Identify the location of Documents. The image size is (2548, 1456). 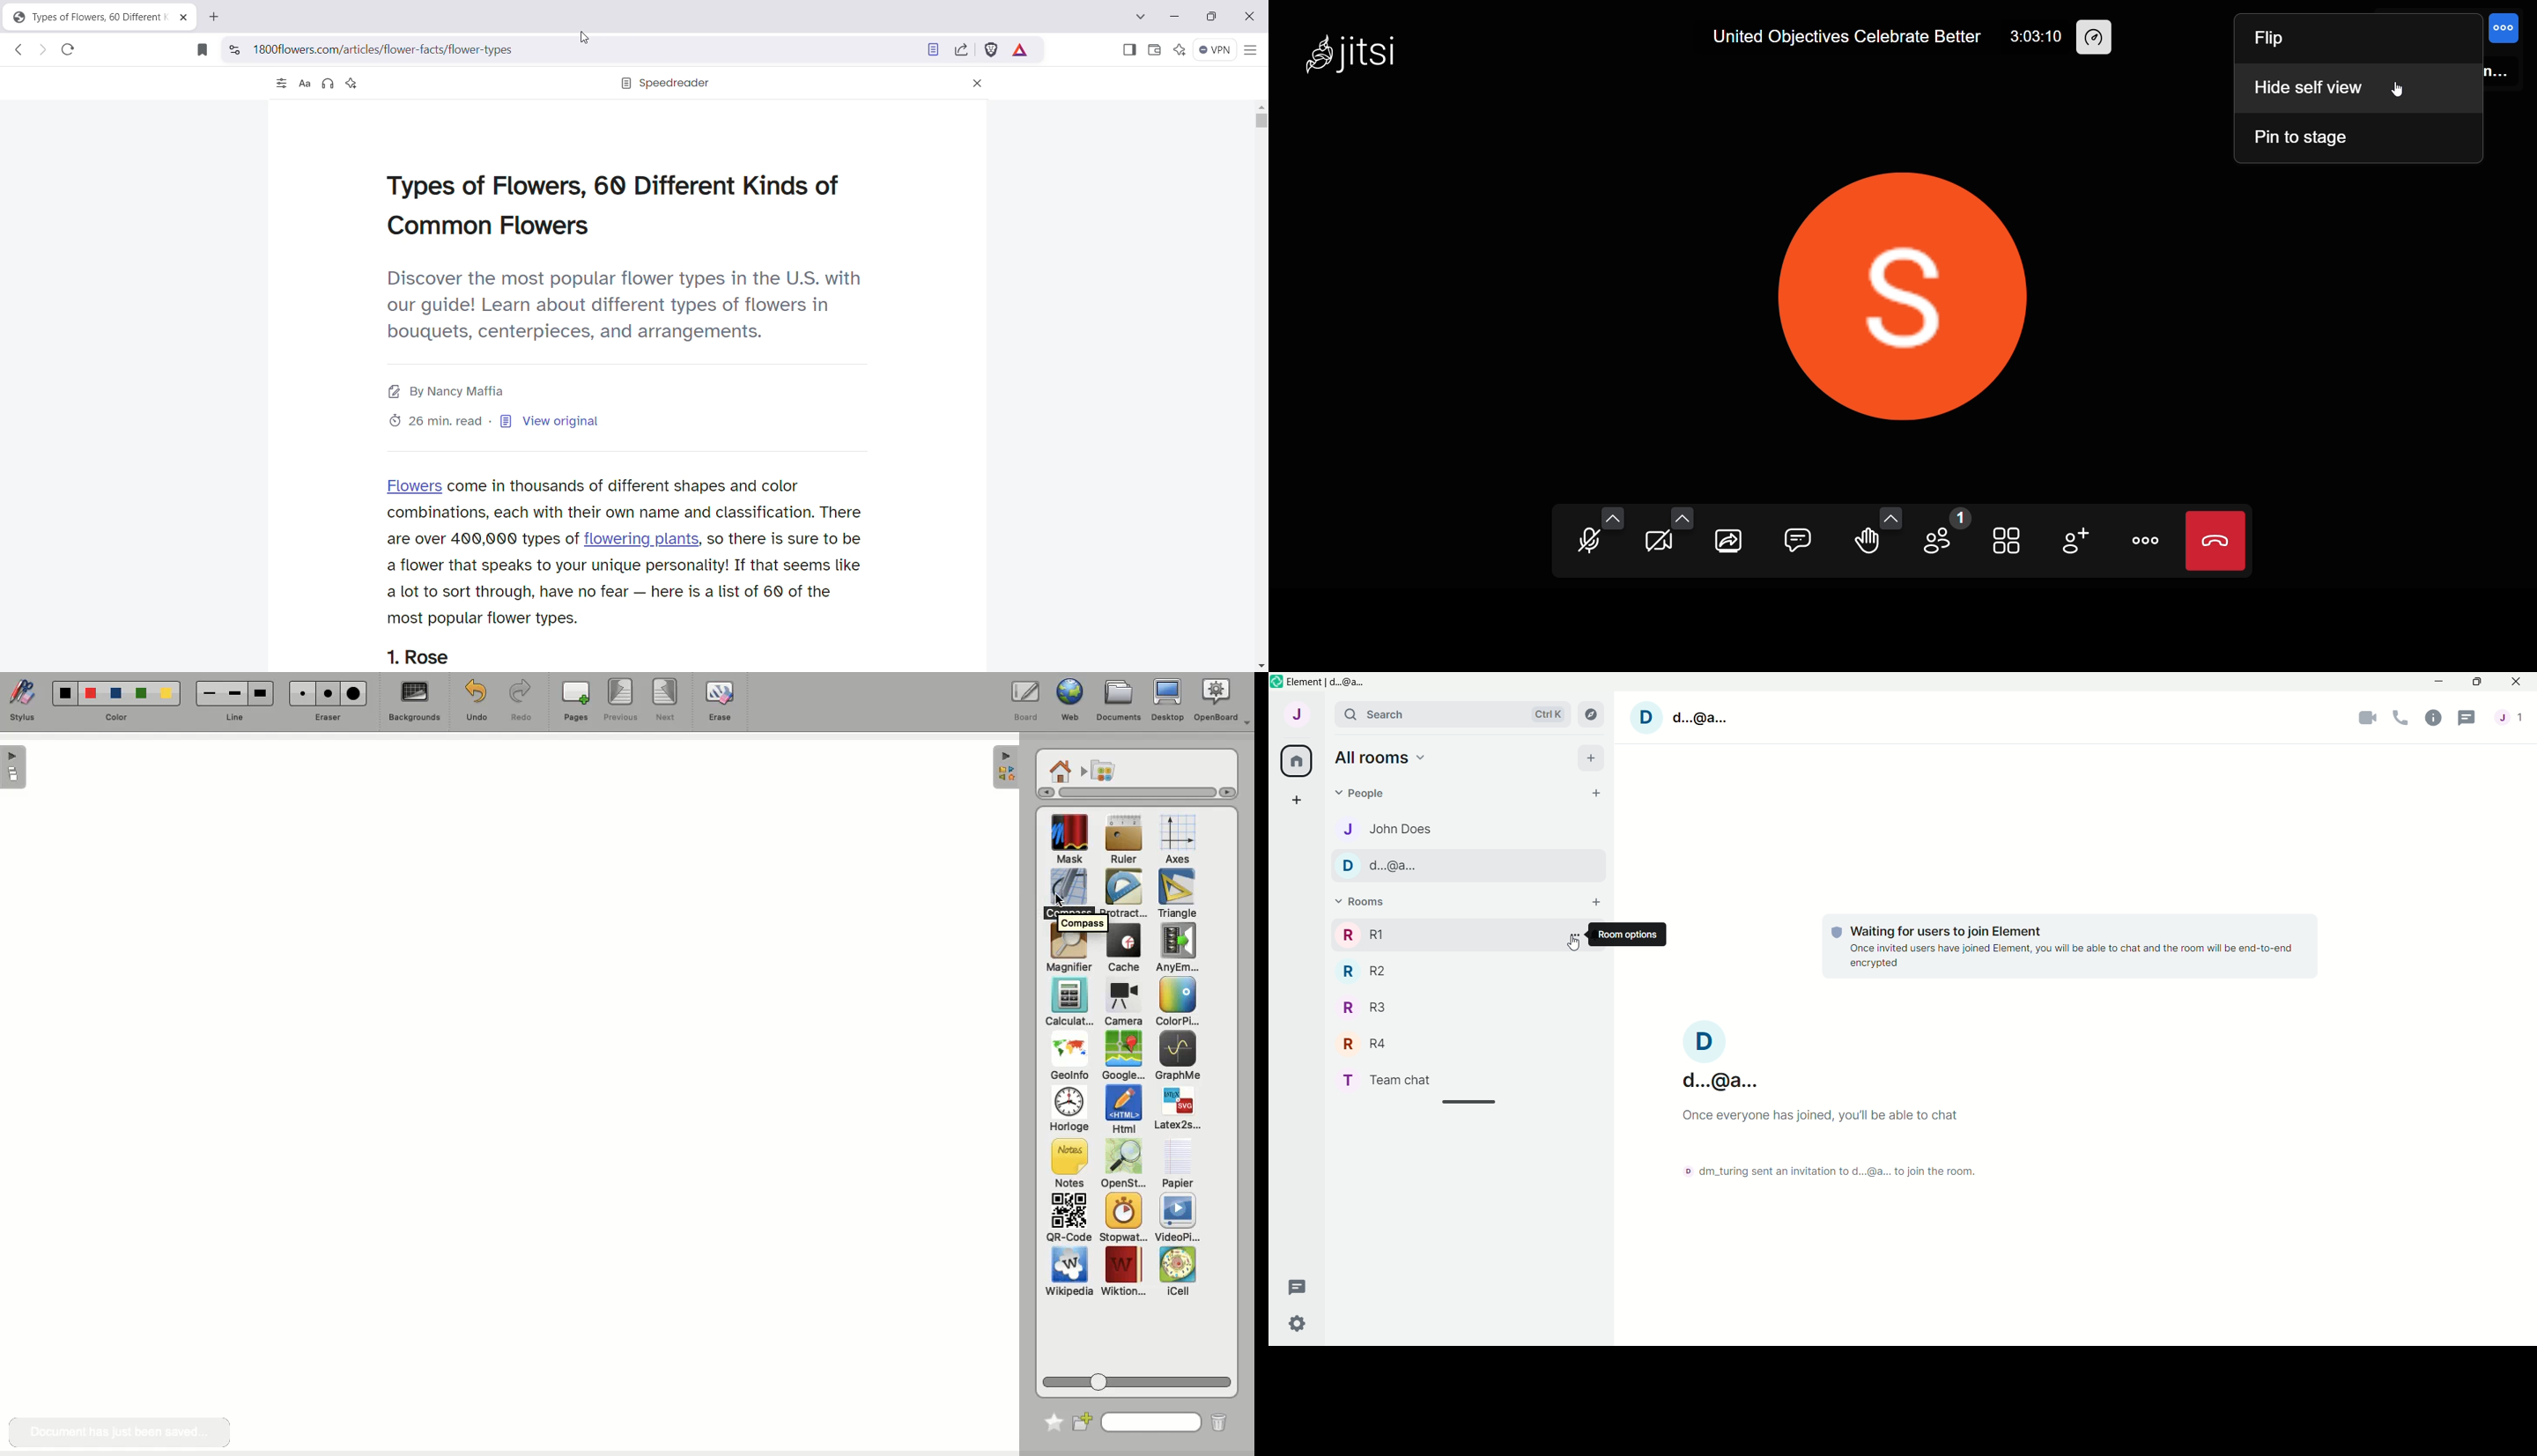
(1119, 701).